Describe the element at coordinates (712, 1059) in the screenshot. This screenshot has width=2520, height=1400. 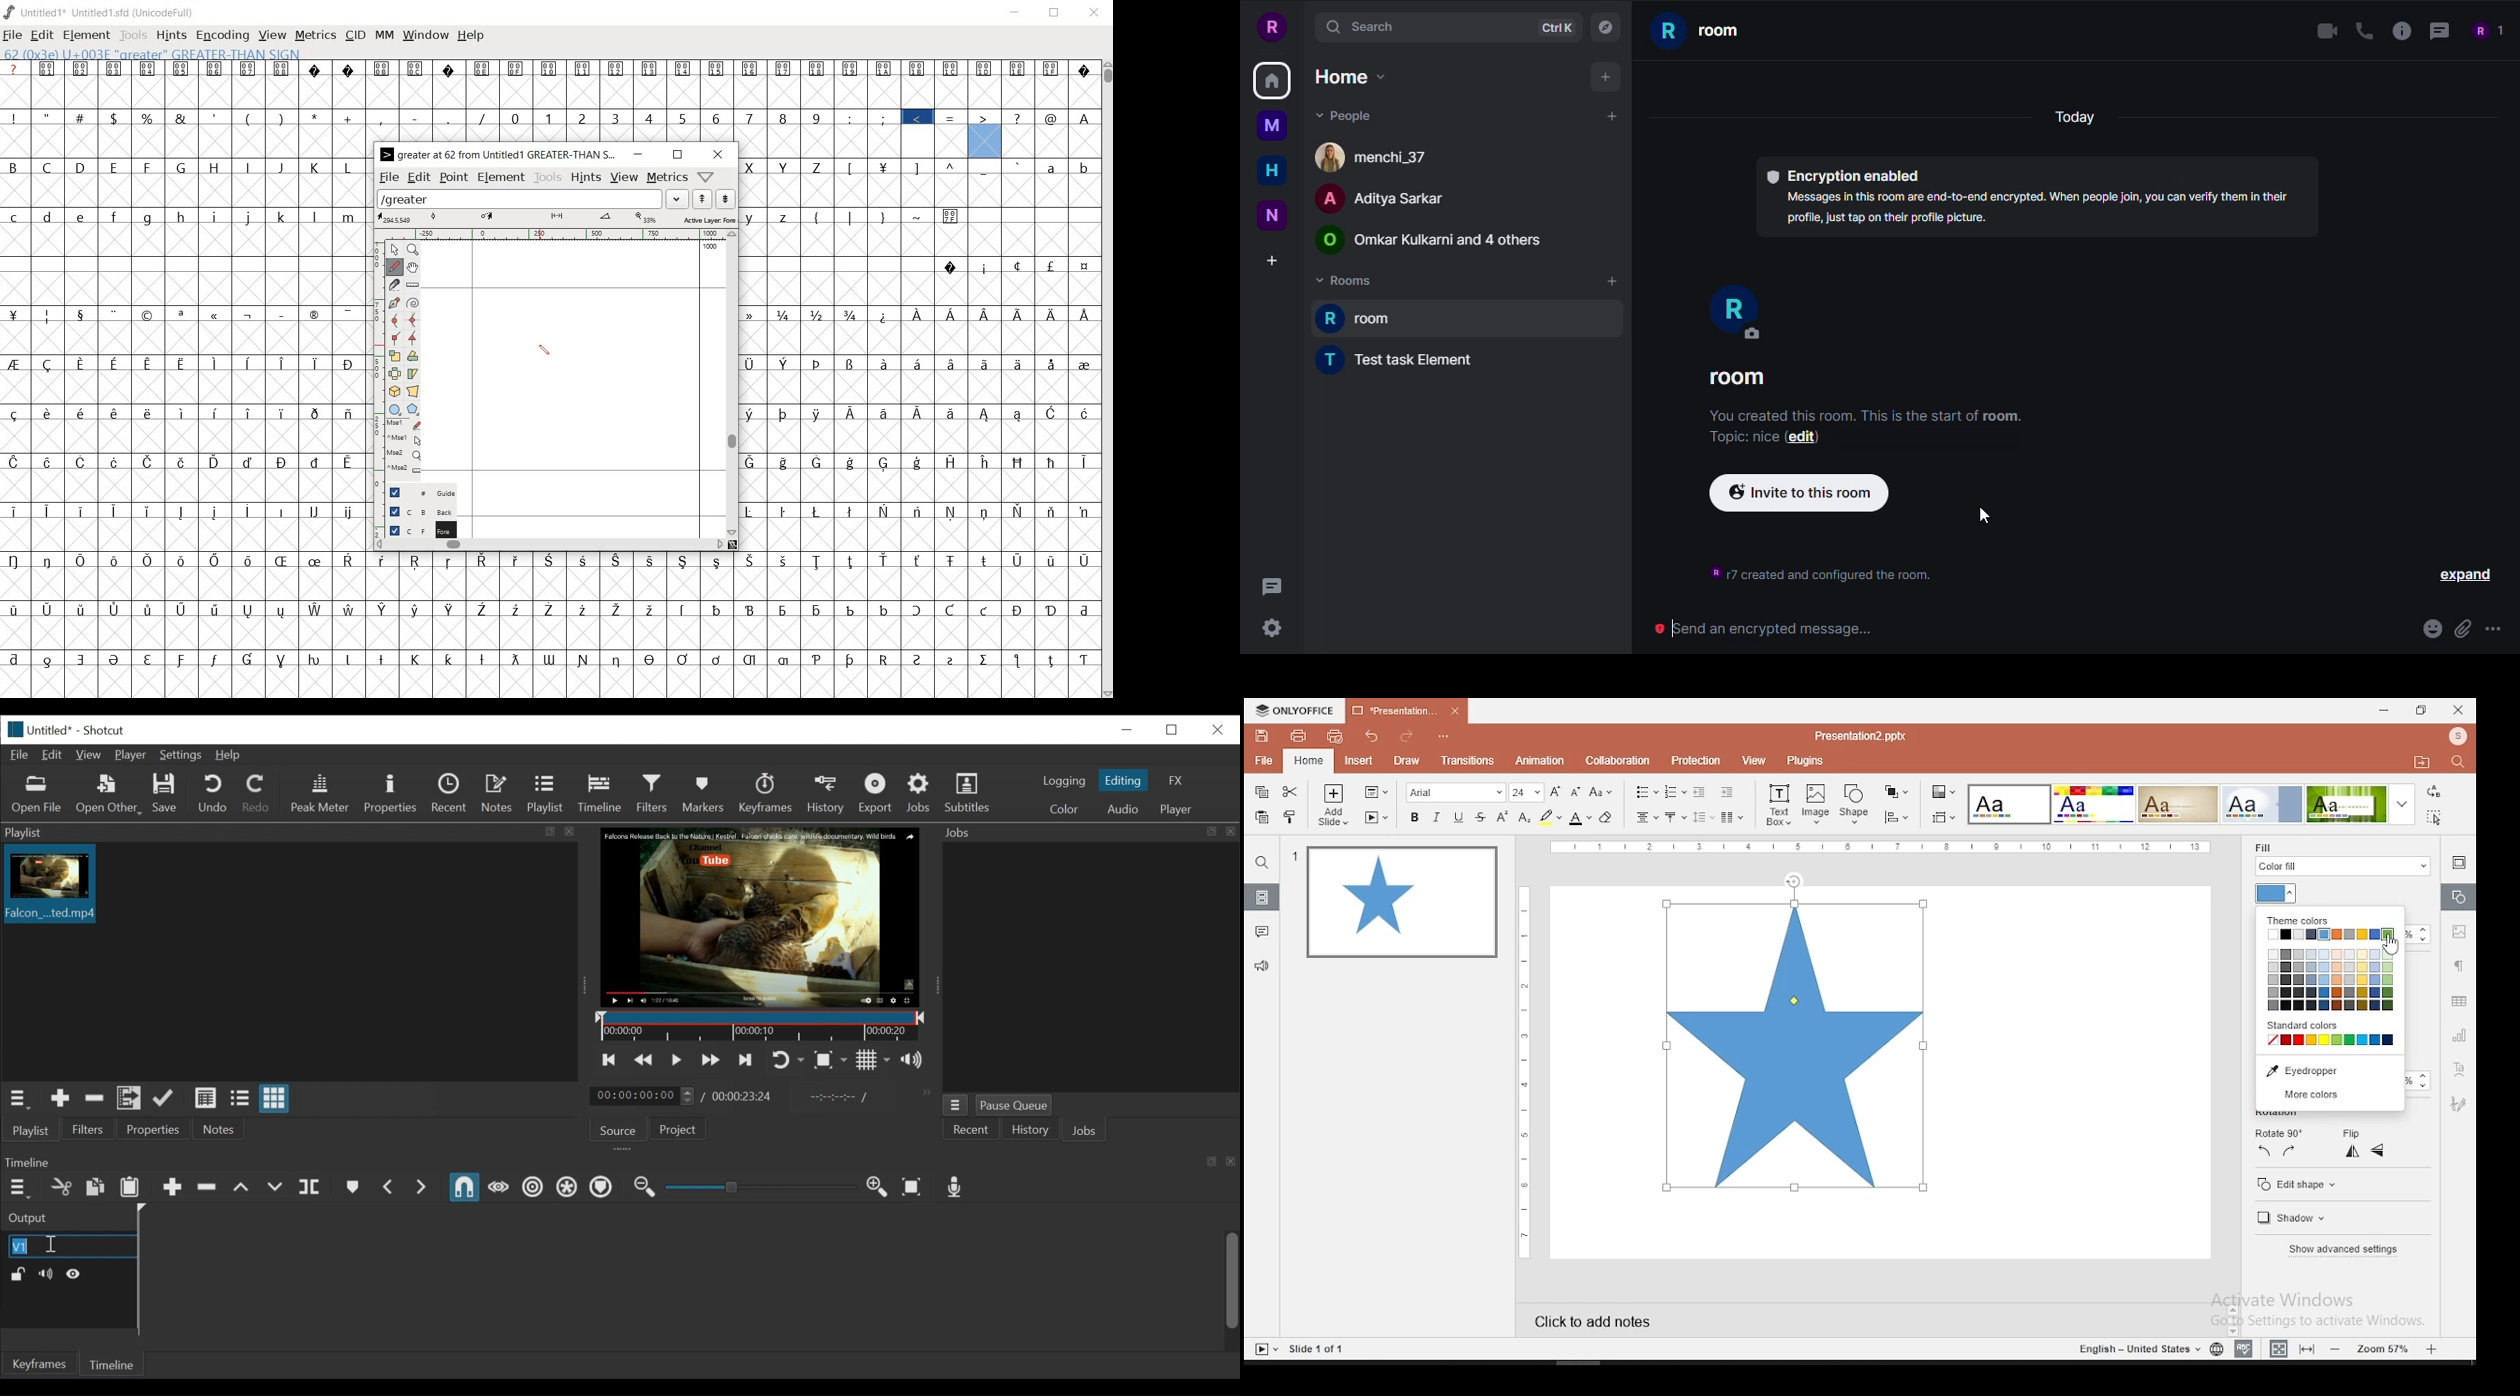
I see `Skip to the next point` at that location.